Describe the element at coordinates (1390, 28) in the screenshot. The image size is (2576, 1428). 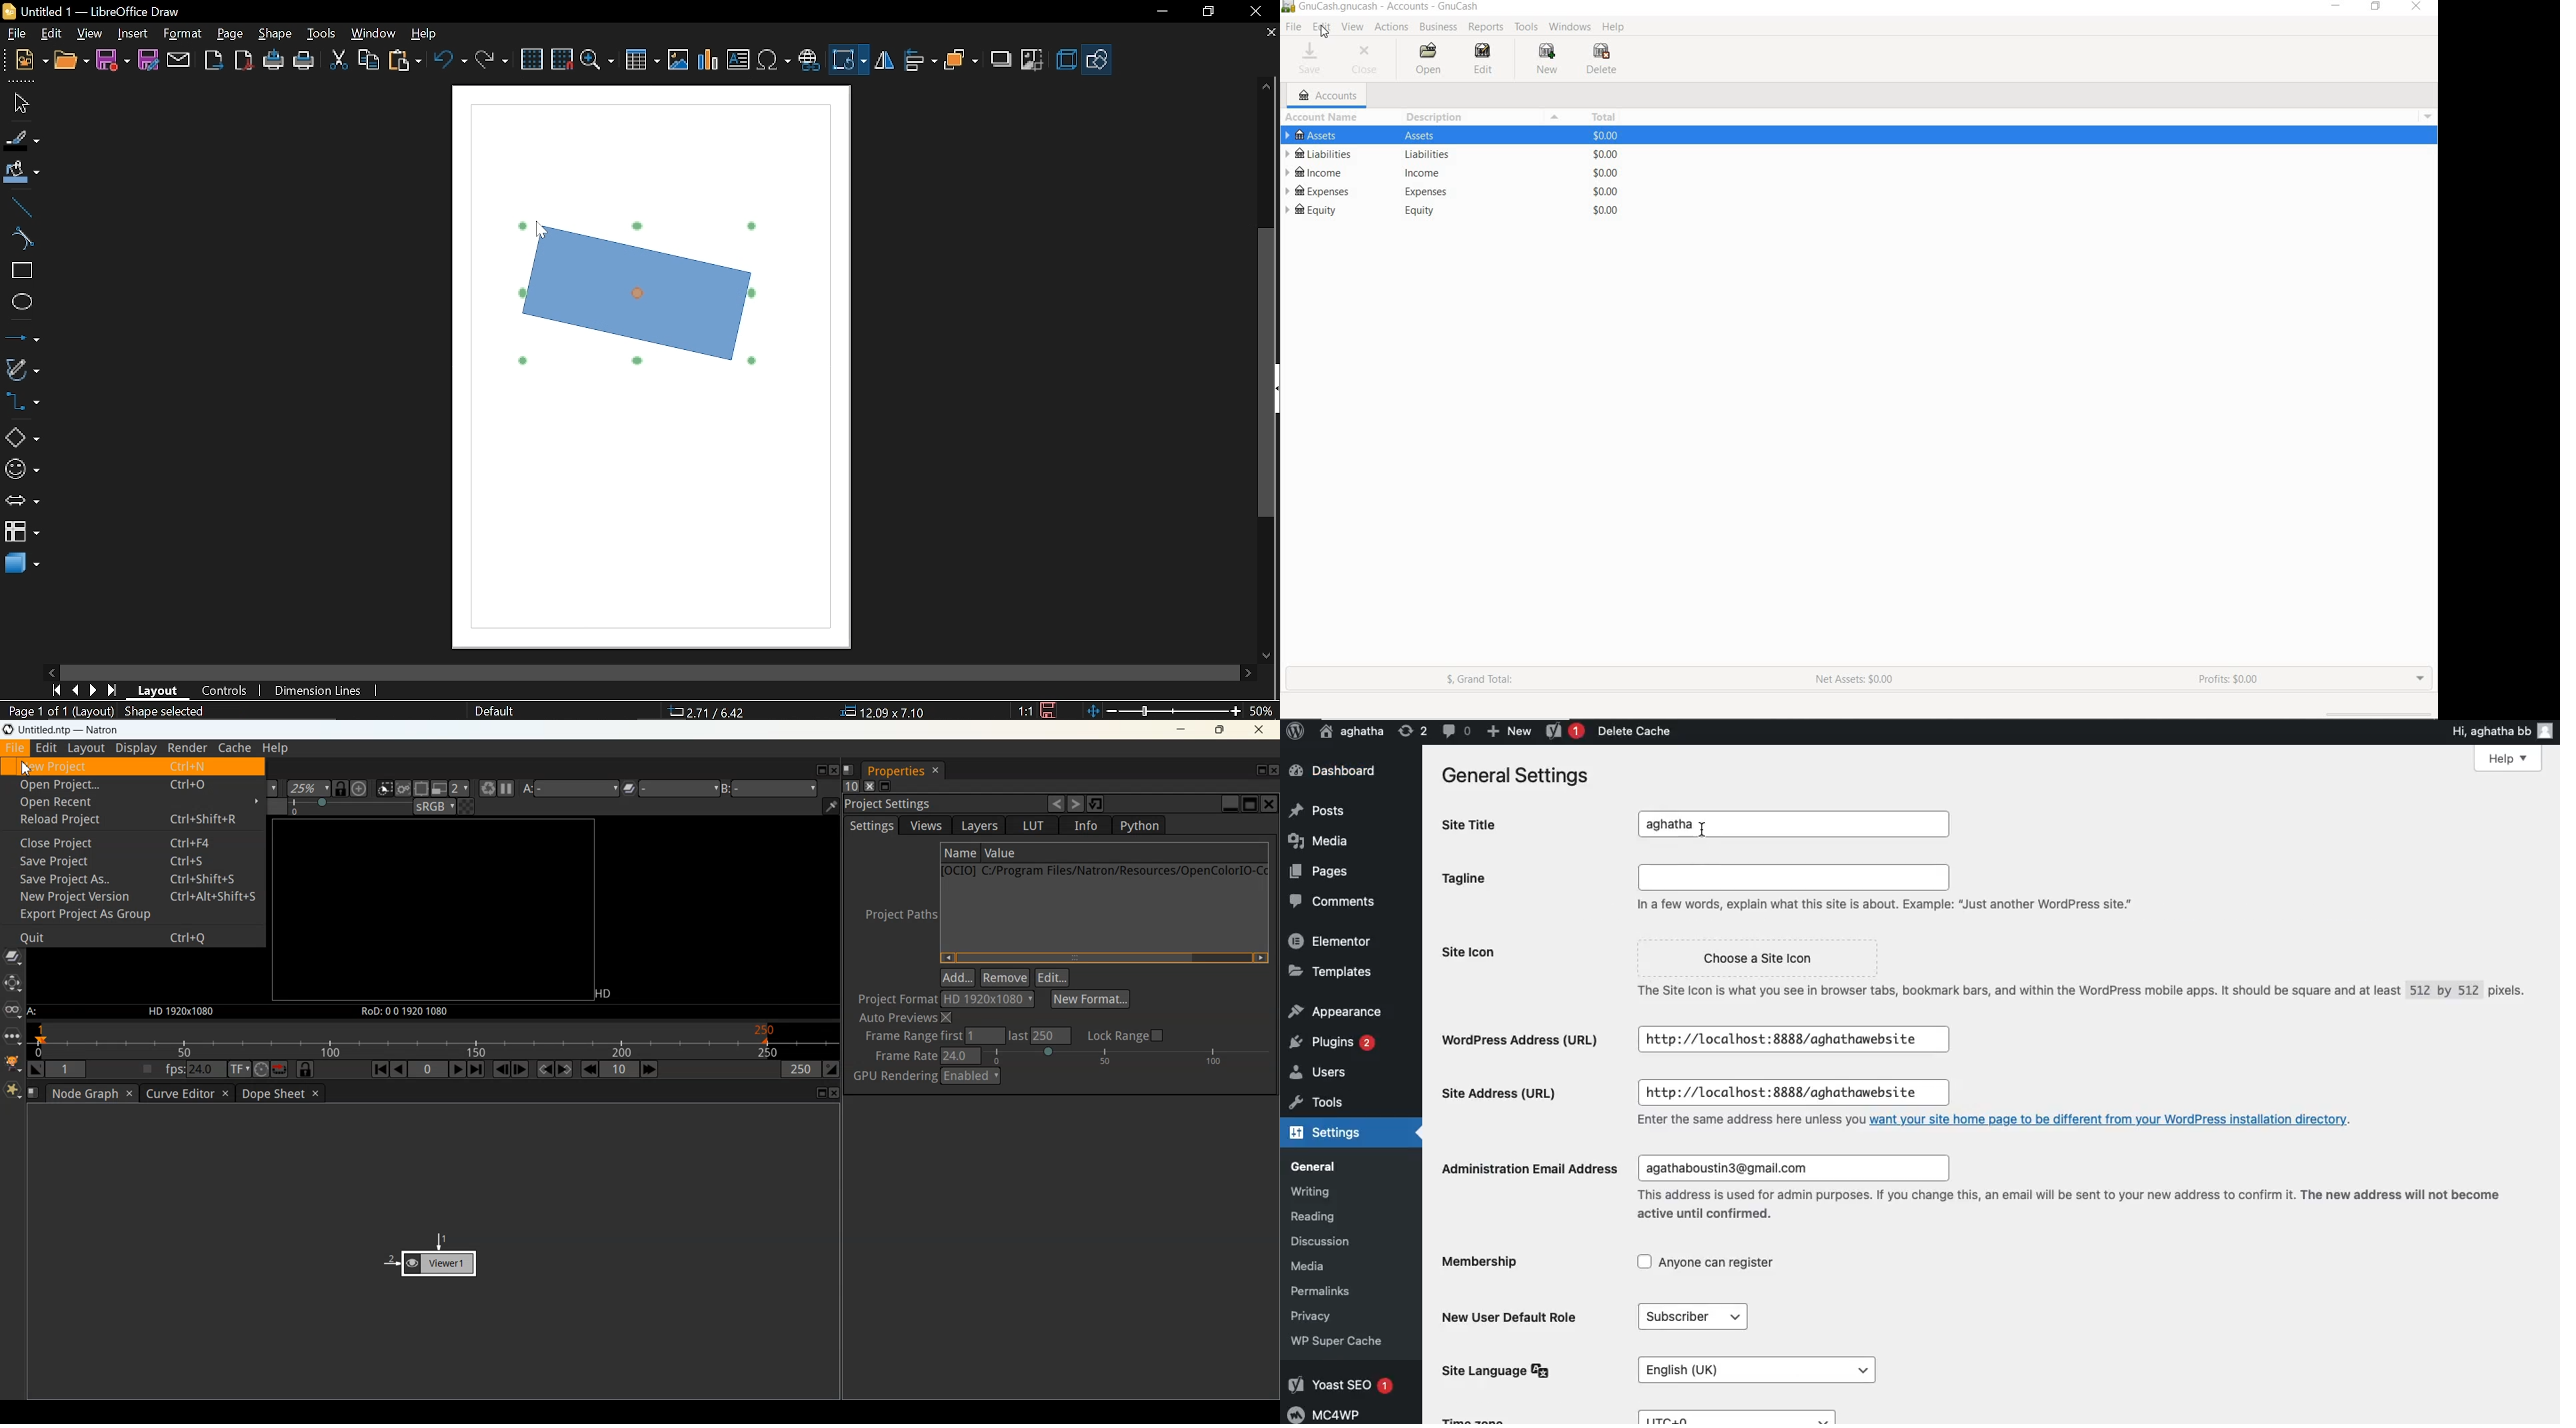
I see `ACTIONS` at that location.